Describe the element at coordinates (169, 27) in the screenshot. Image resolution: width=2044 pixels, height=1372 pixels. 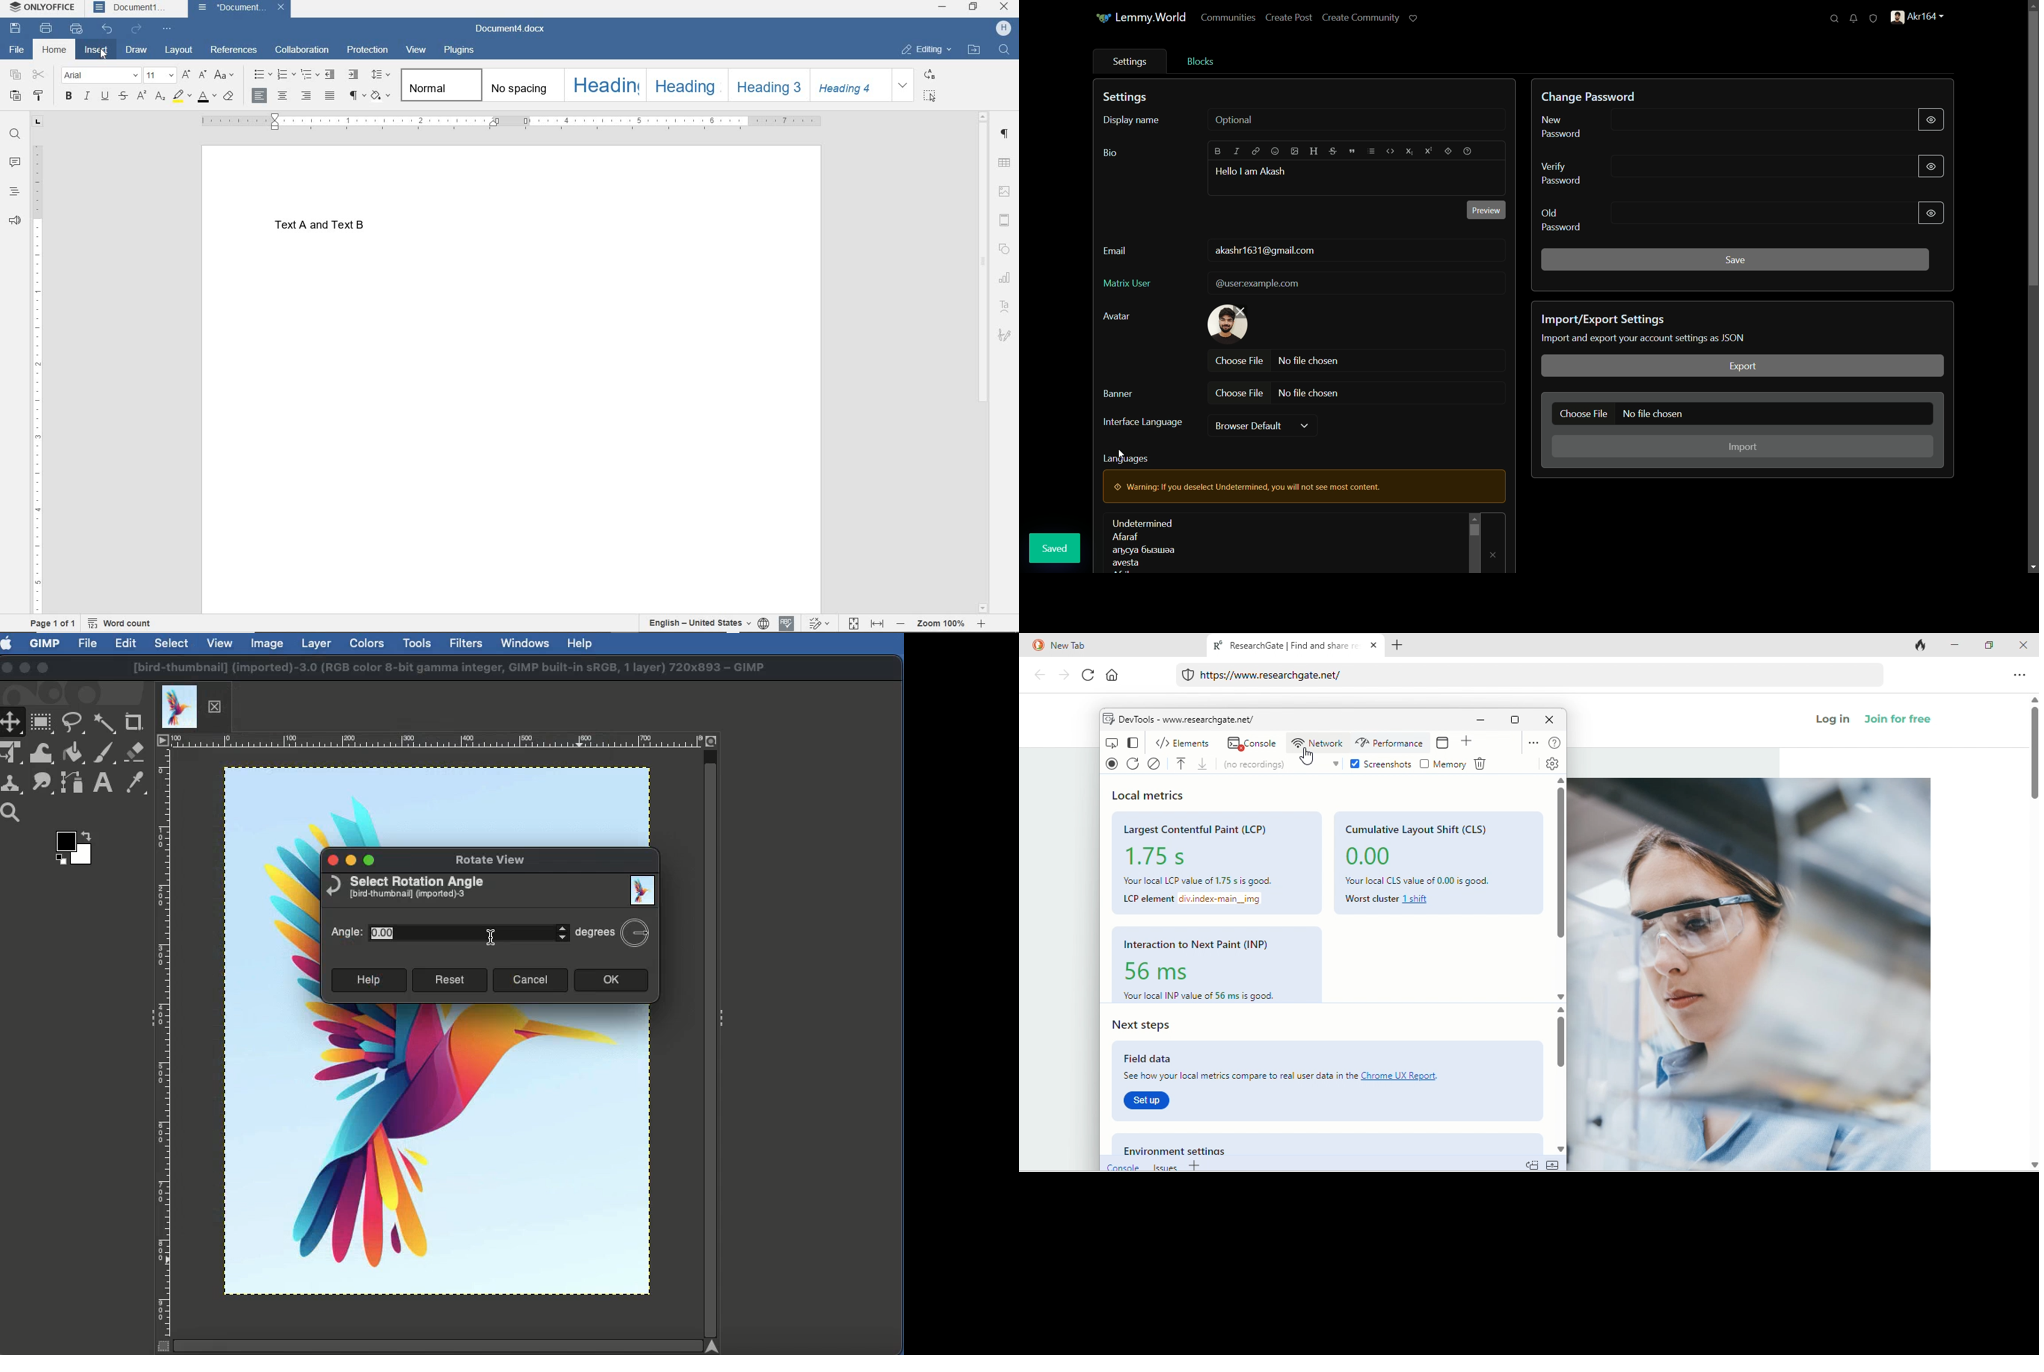
I see `CUSTOMIZE QUICK ACCESS TOOLBAR` at that location.